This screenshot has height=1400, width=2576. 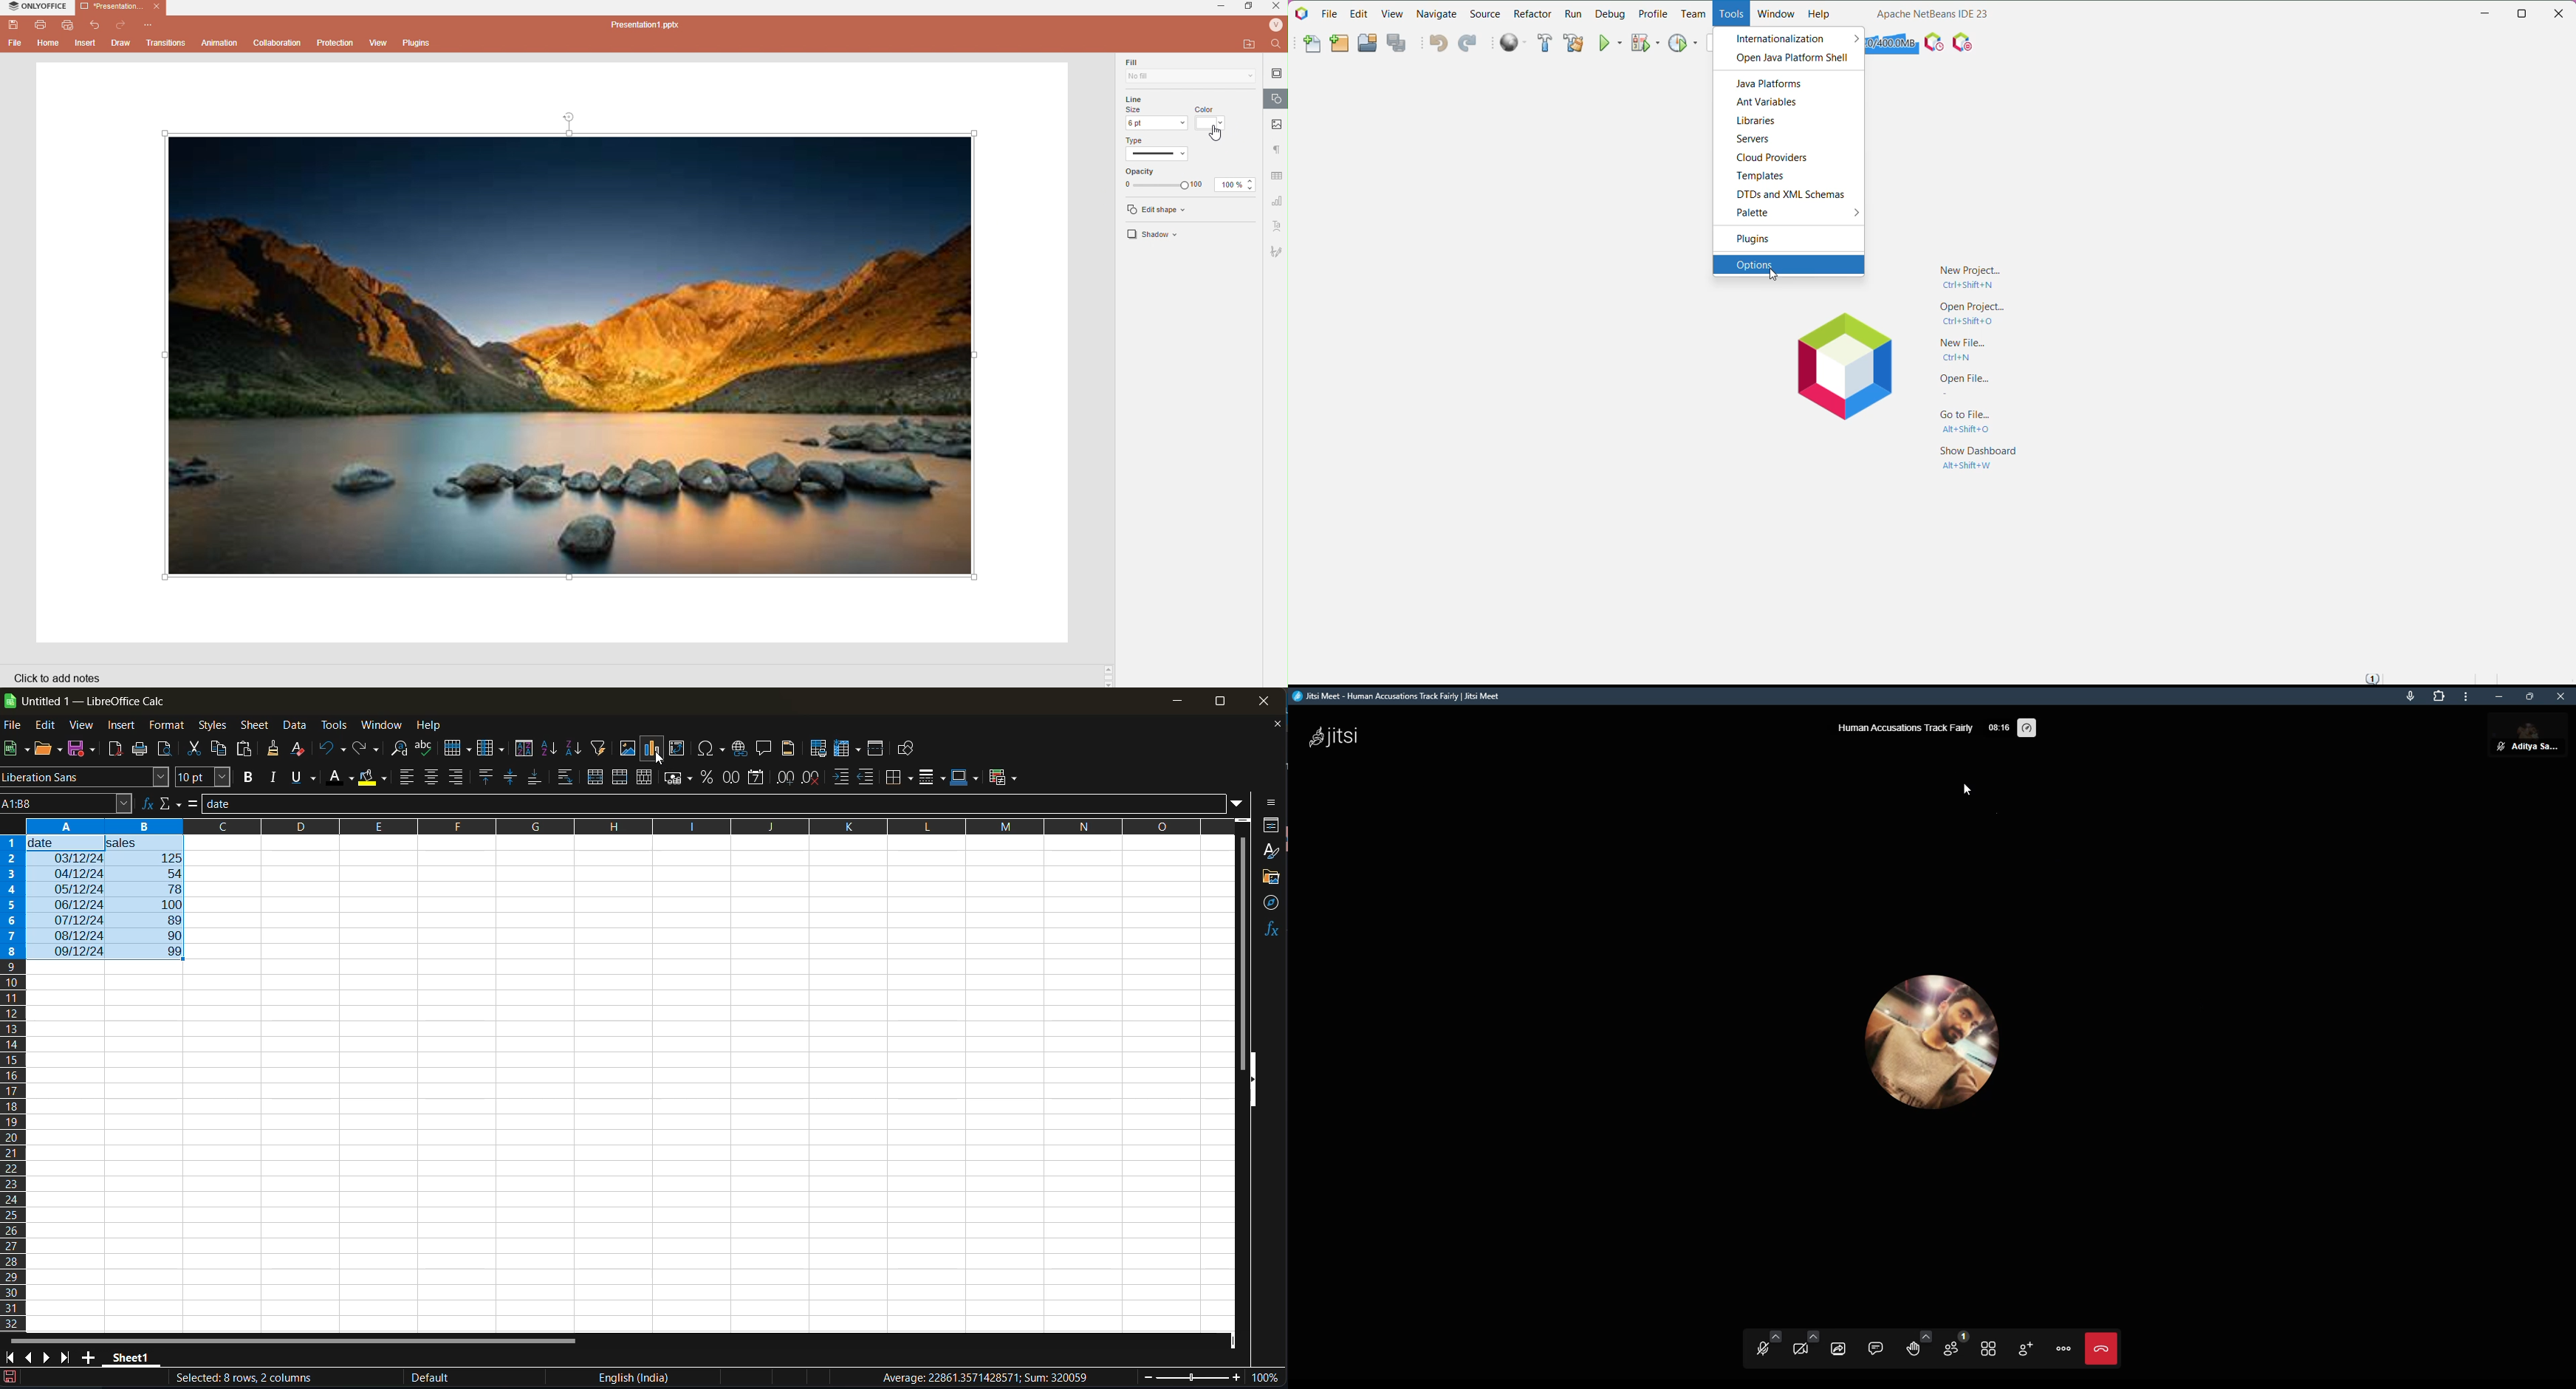 I want to click on find and replace, so click(x=399, y=751).